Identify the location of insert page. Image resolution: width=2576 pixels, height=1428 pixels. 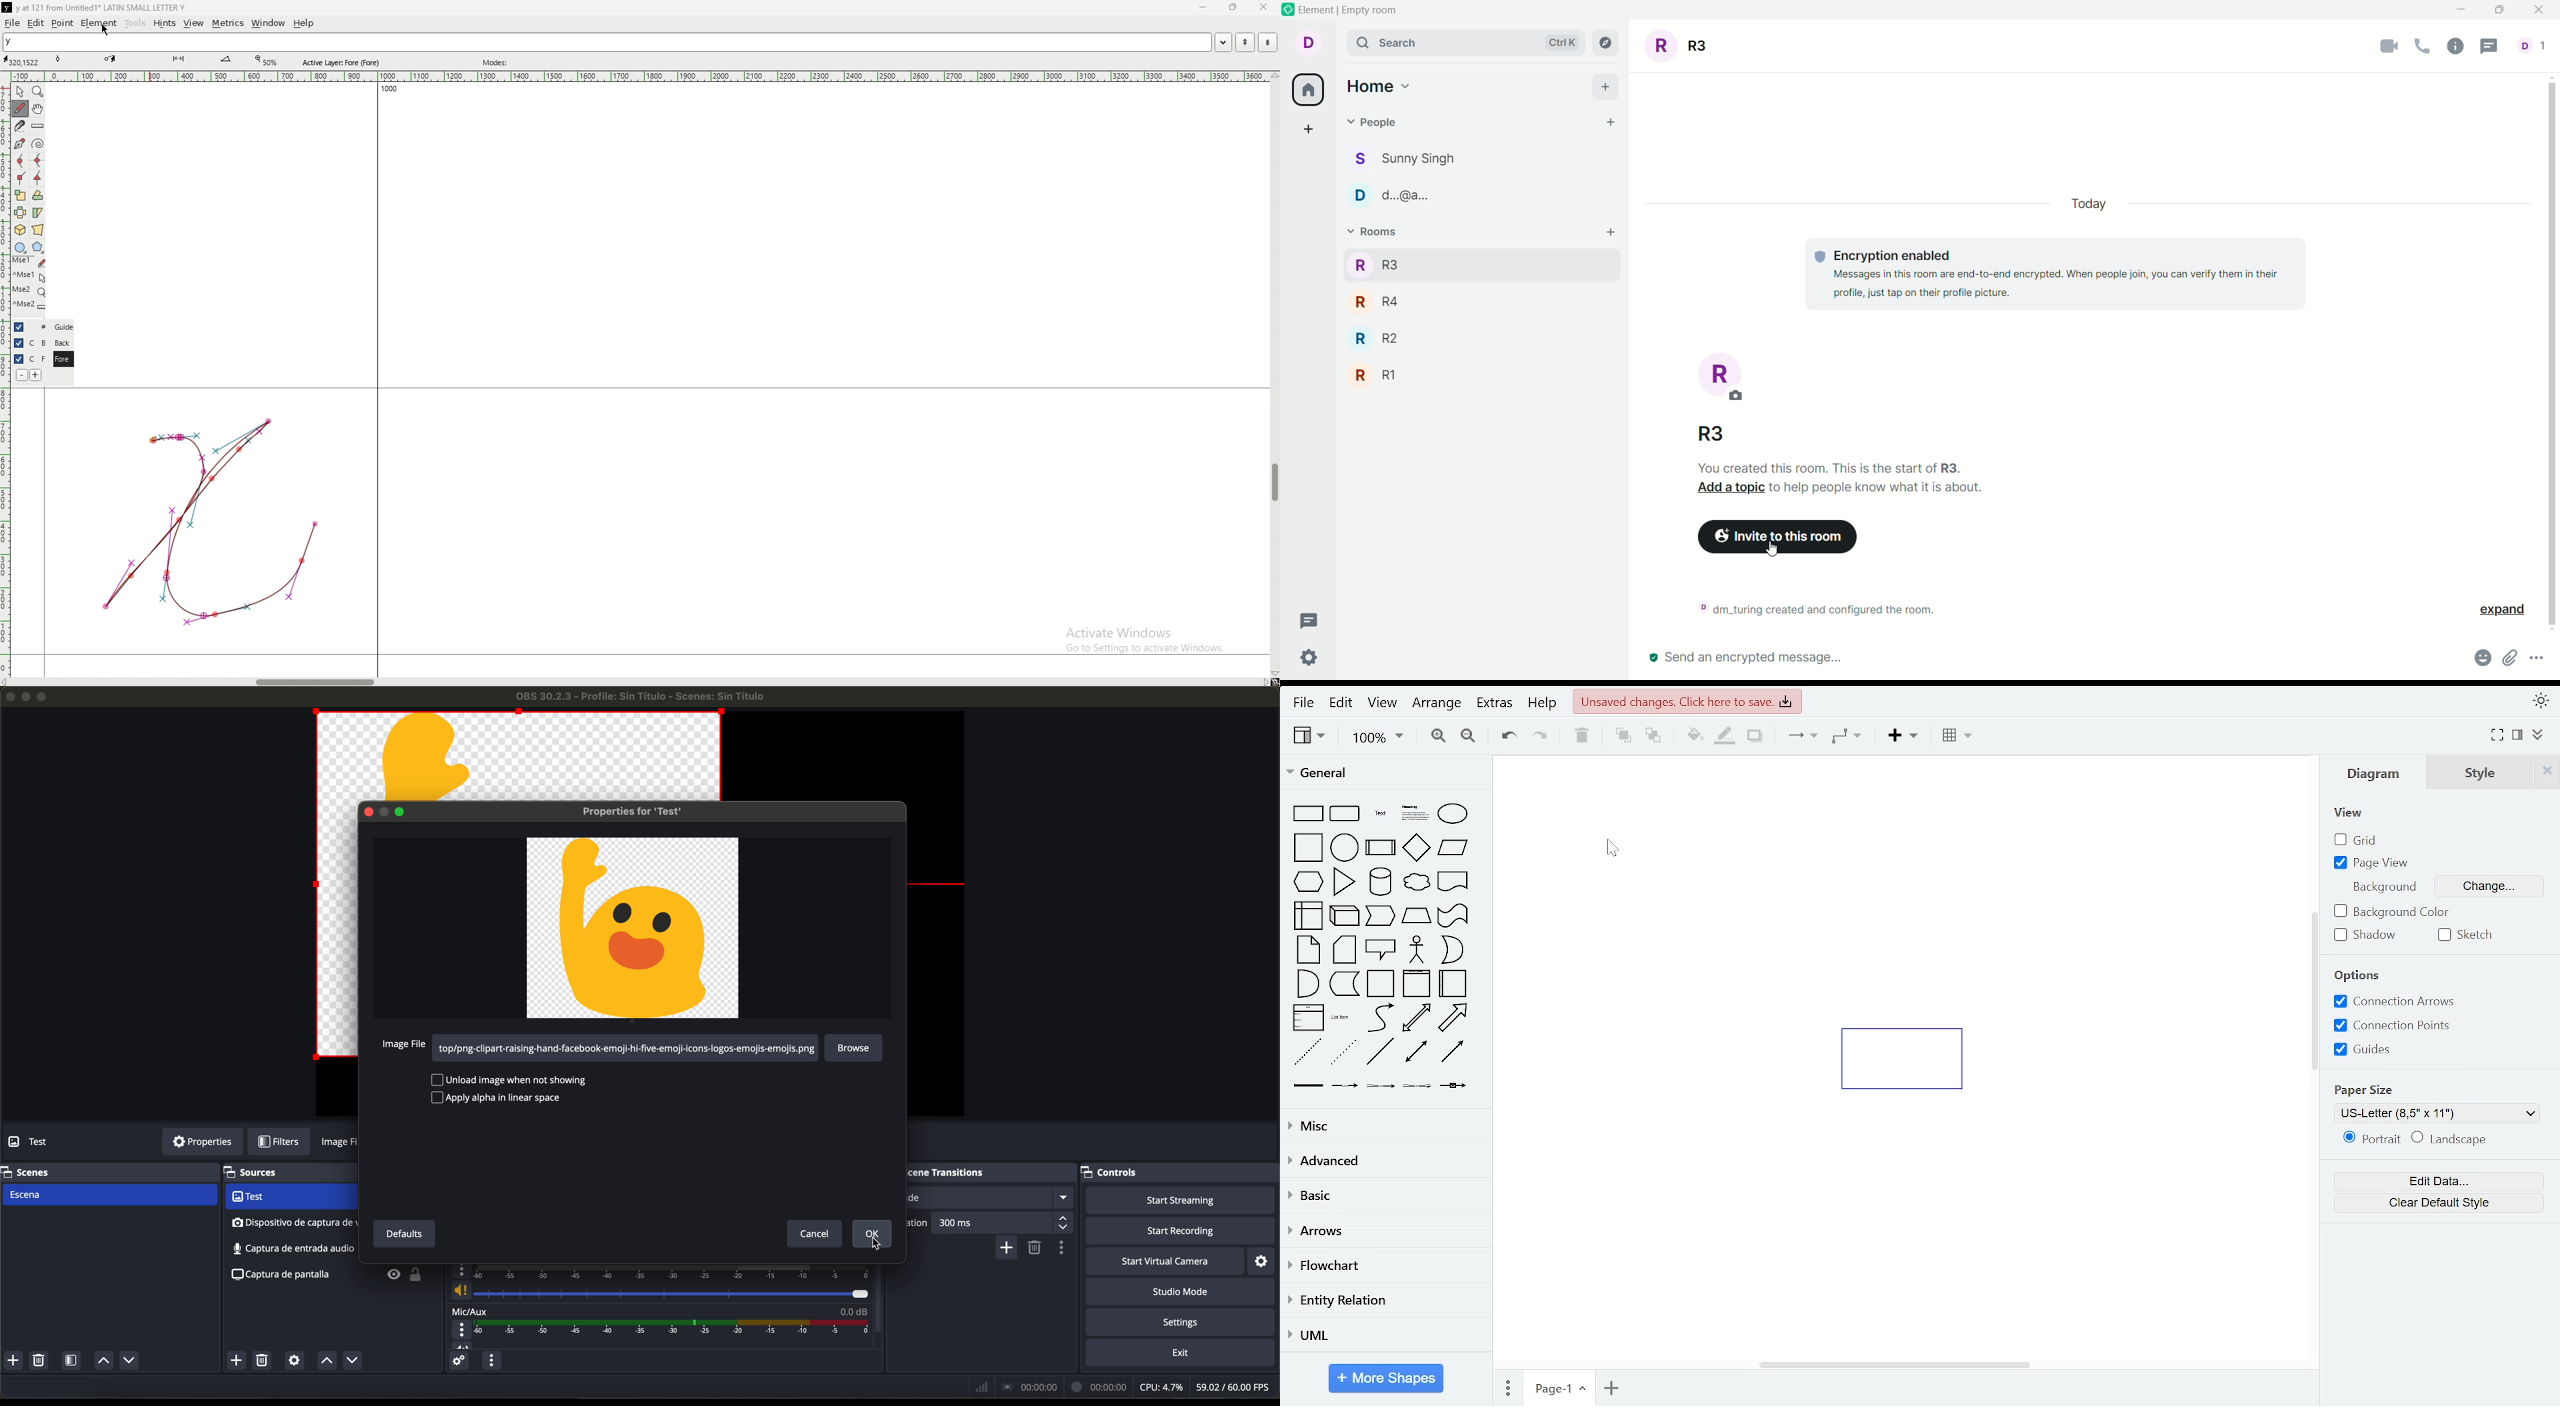
(1613, 1388).